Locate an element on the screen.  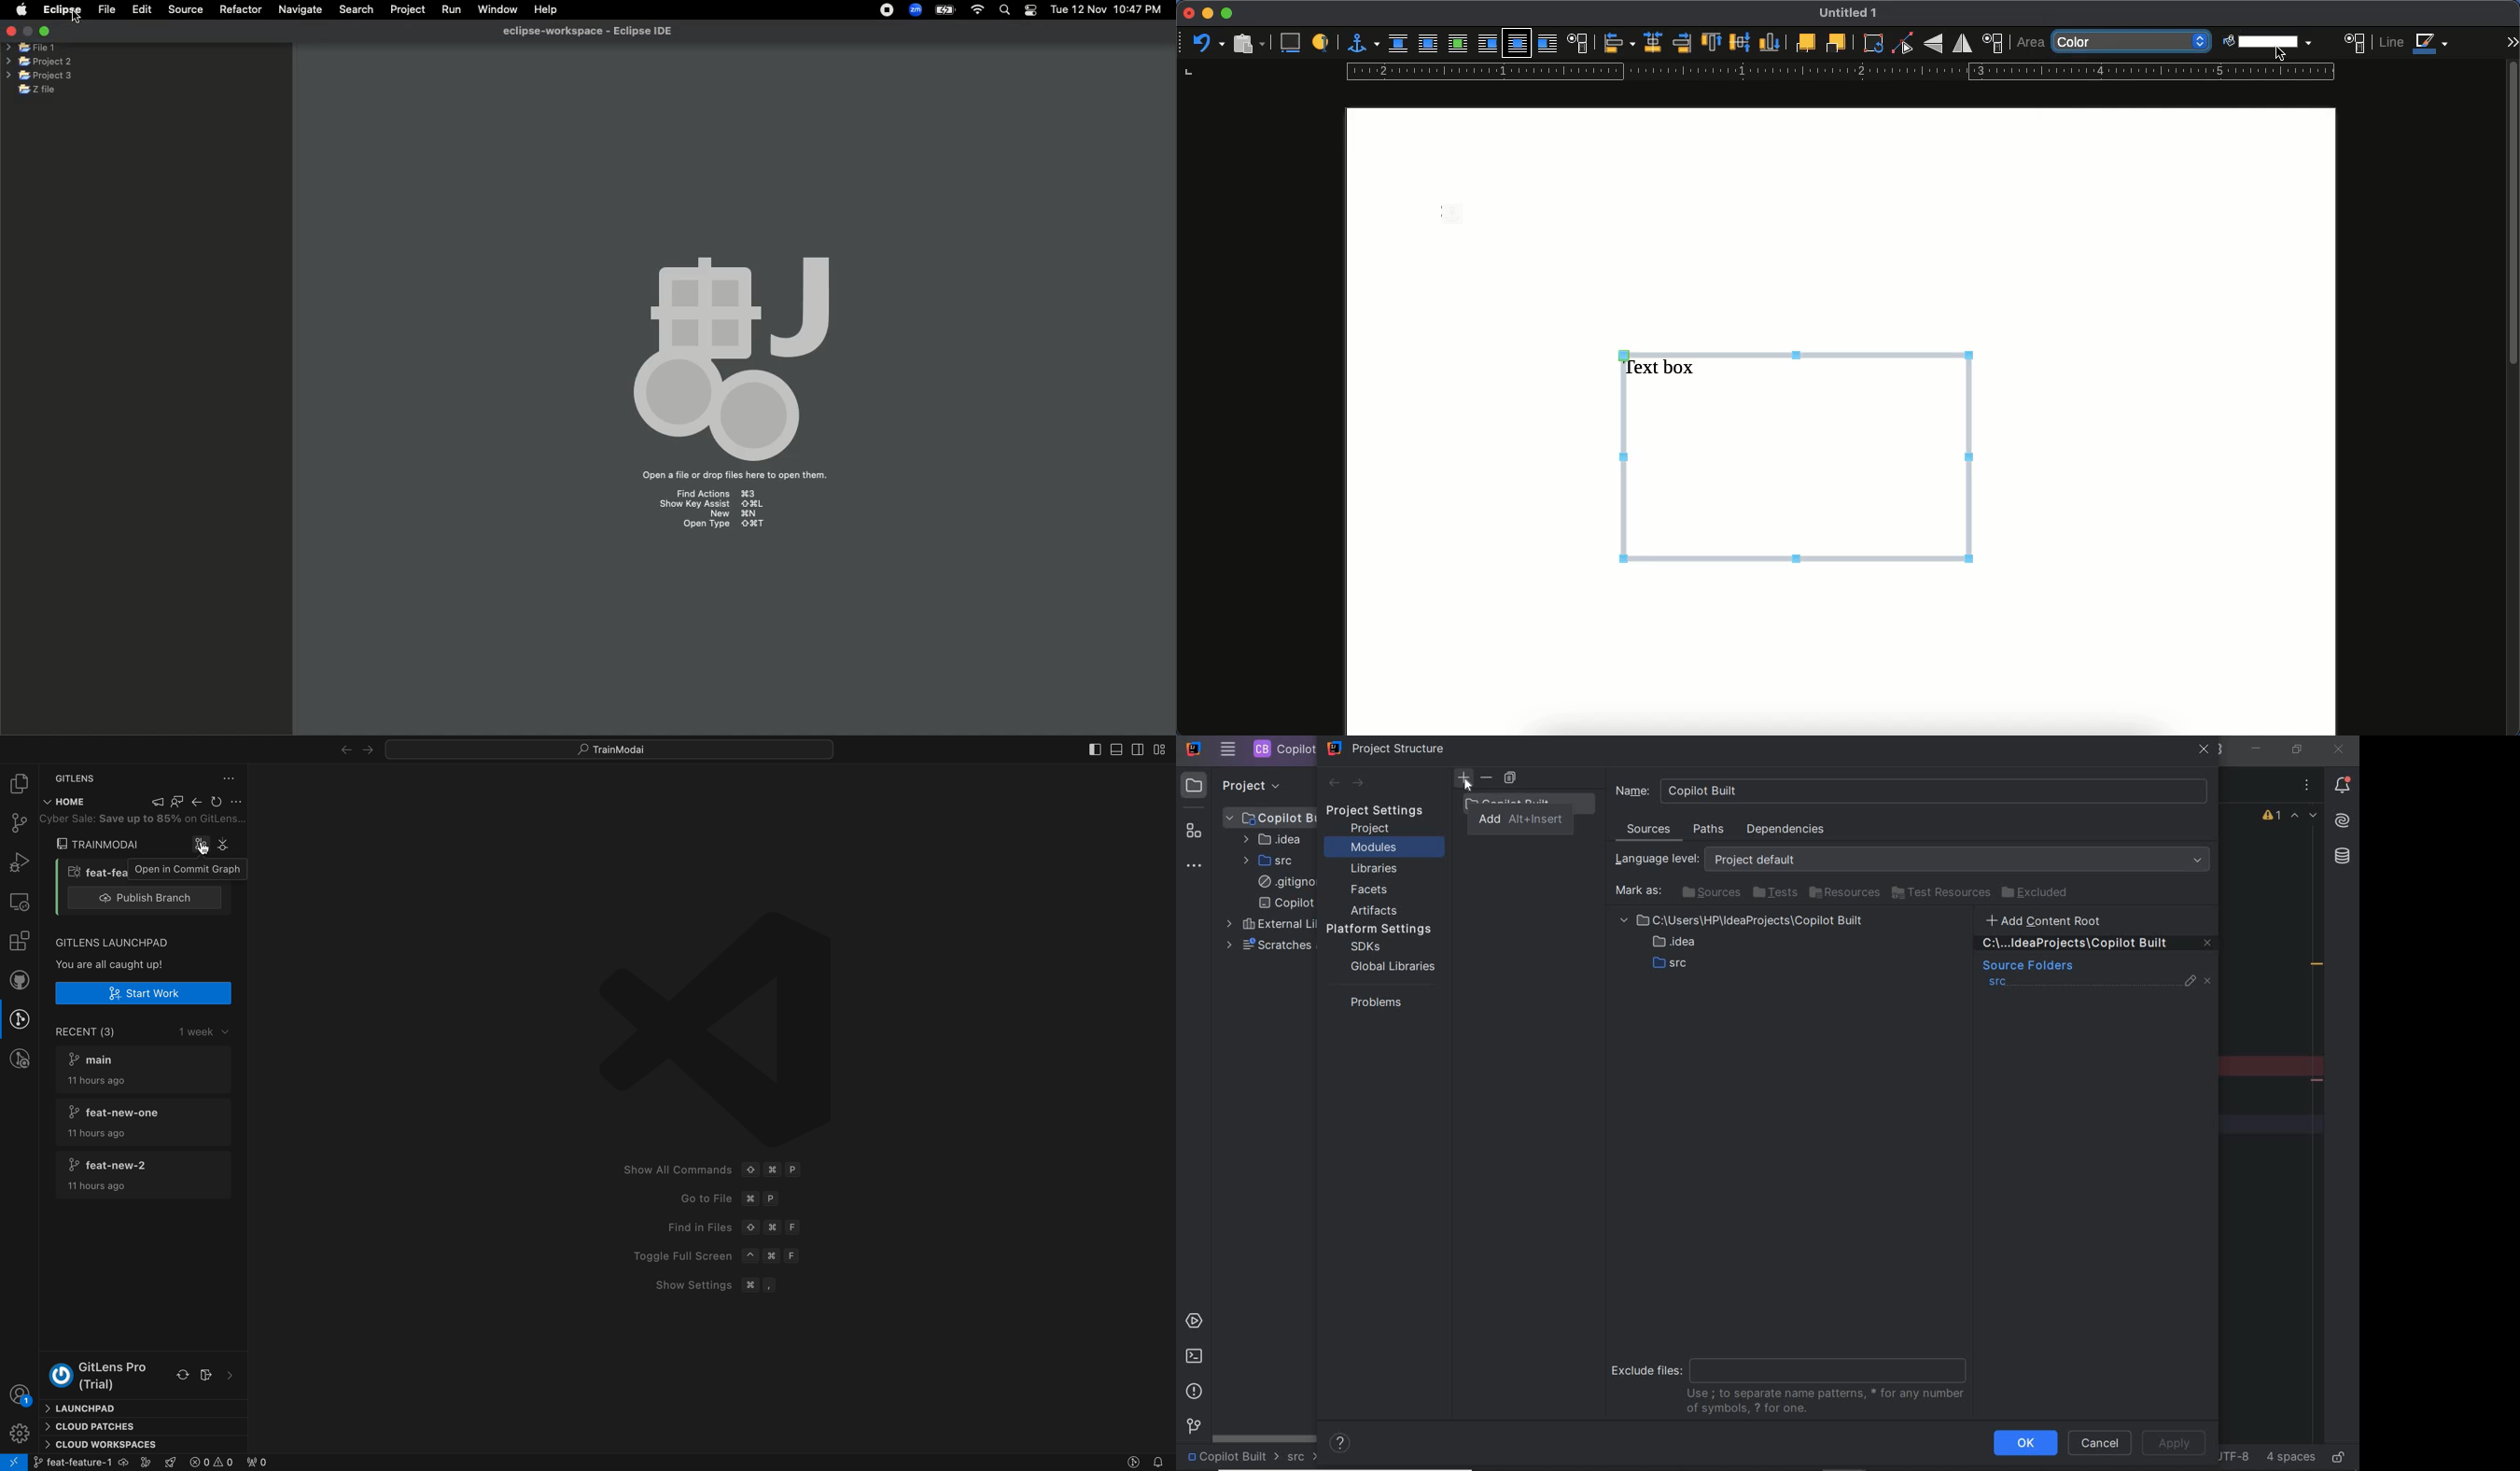
create a new branch to work is located at coordinates (142, 993).